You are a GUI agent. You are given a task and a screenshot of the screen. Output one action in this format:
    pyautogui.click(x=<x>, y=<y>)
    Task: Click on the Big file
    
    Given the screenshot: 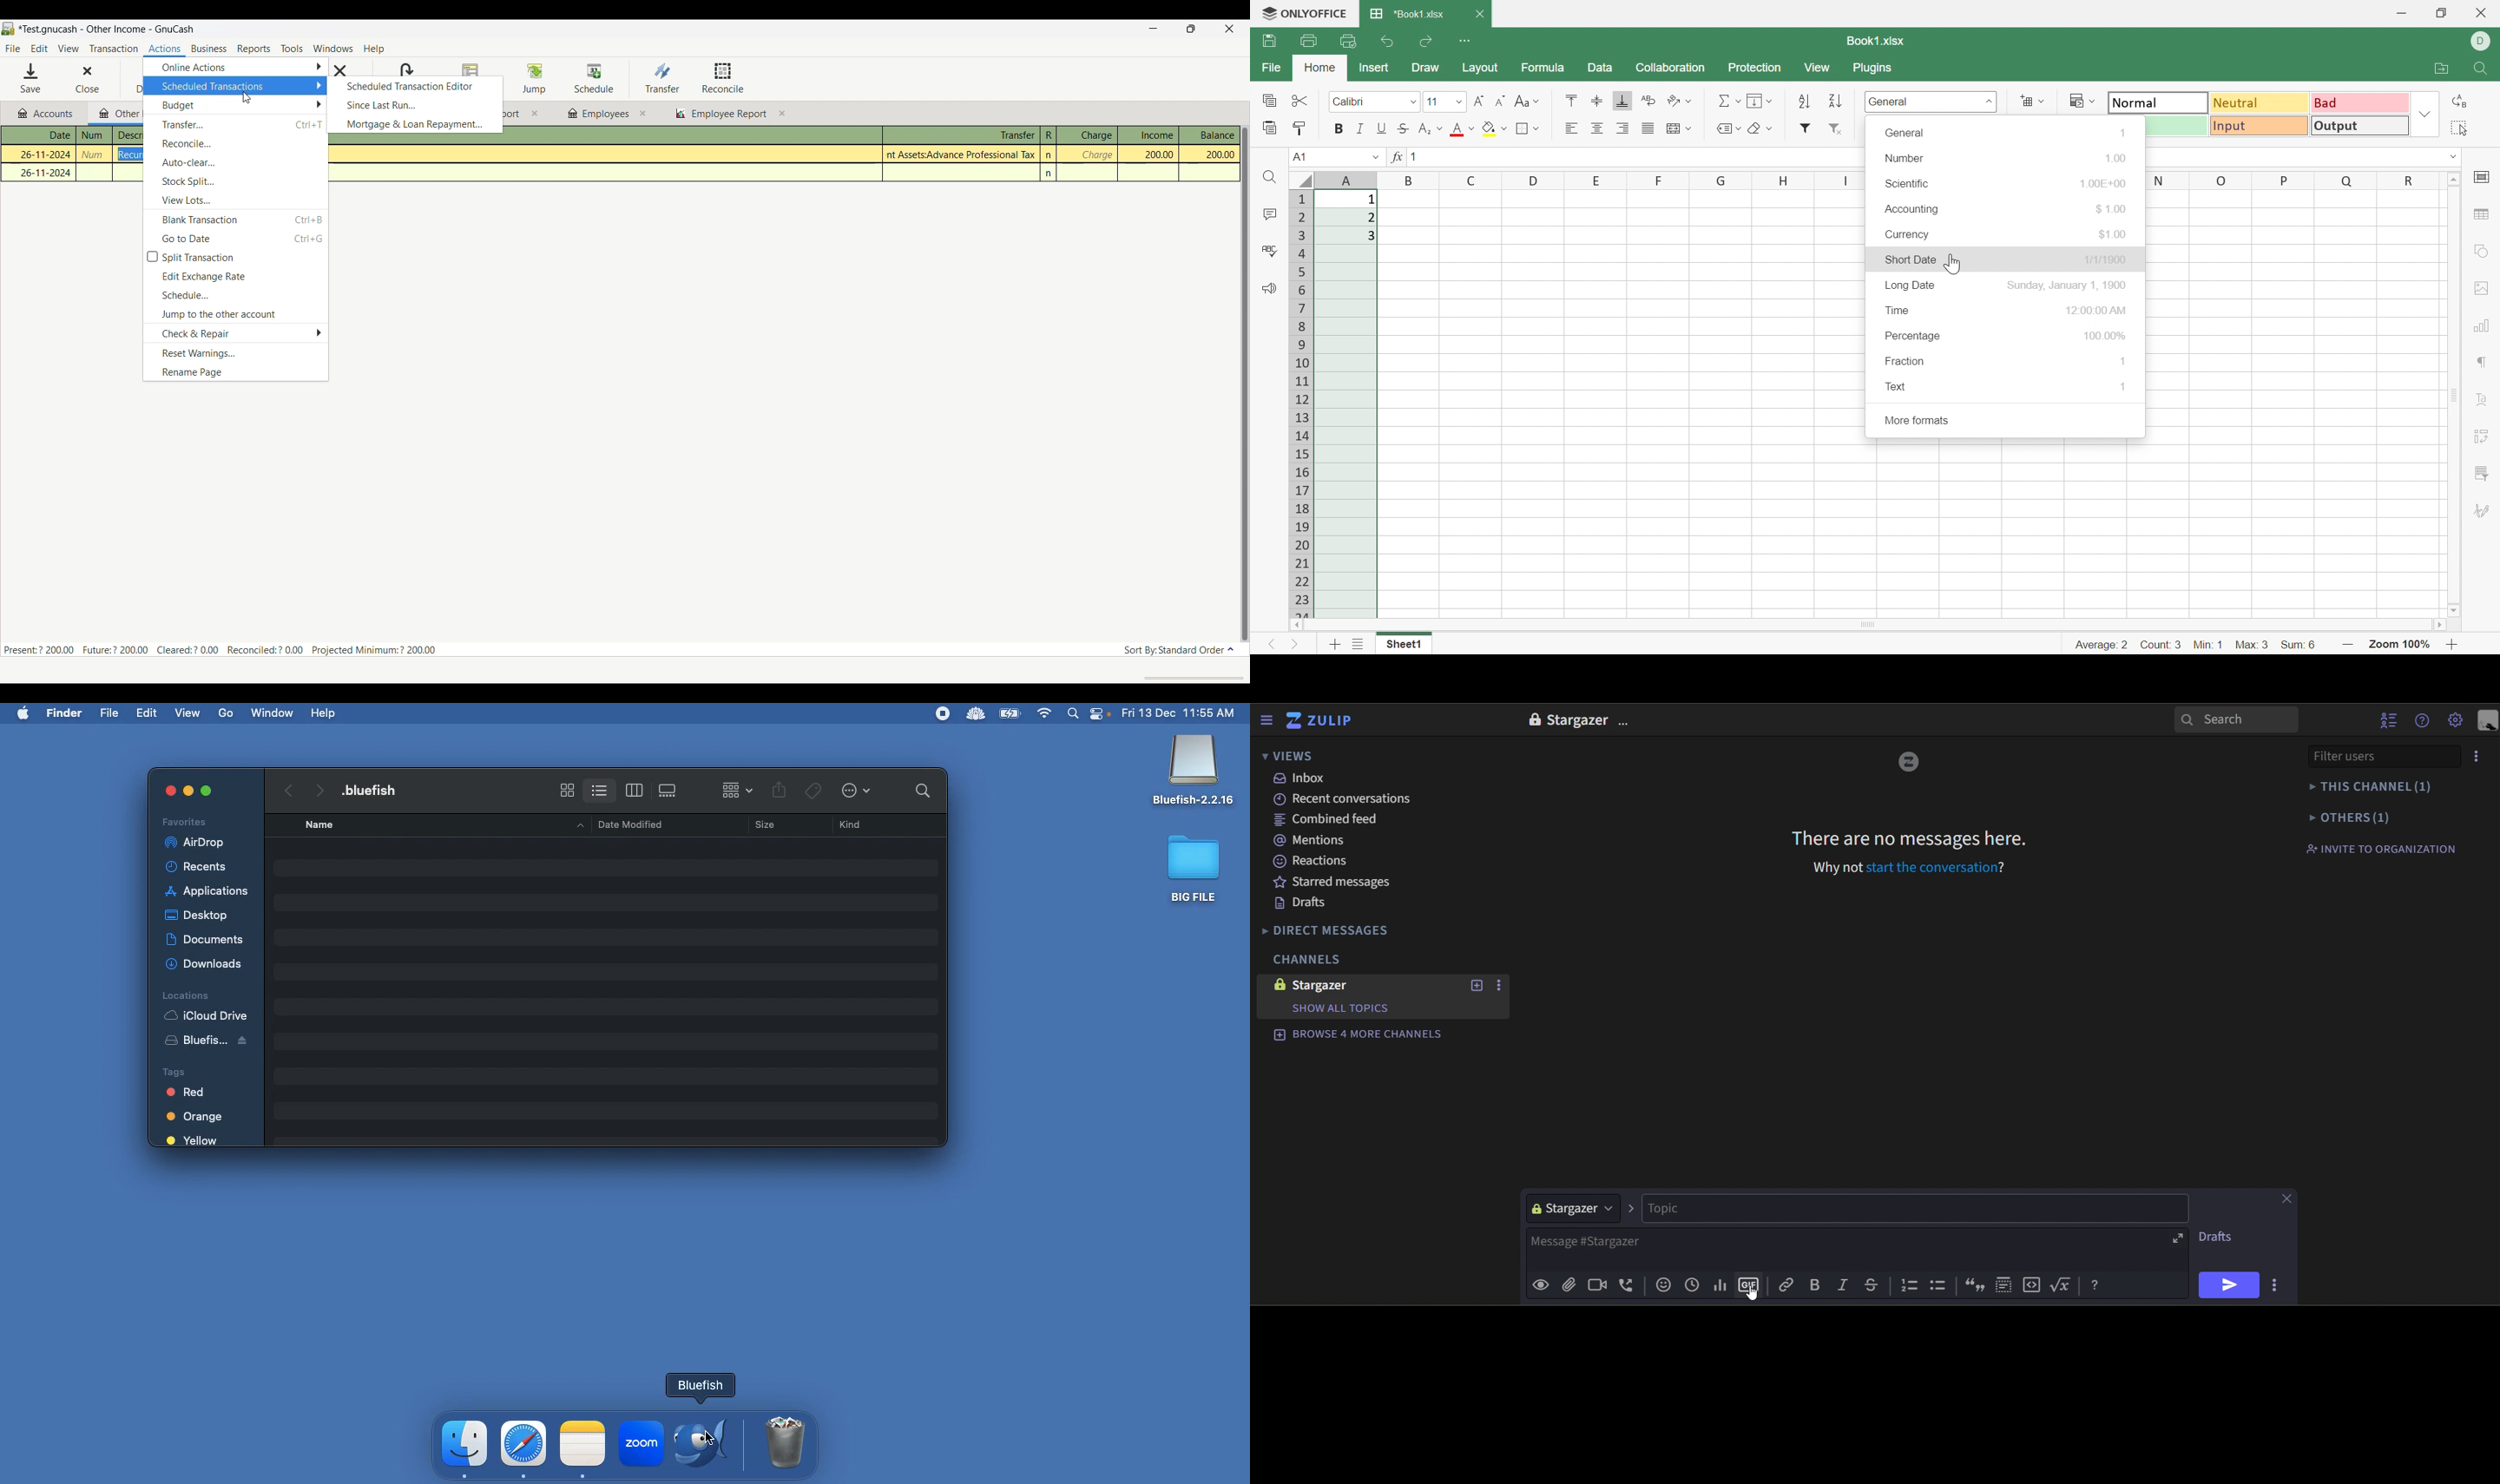 What is the action you would take?
    pyautogui.click(x=1194, y=868)
    